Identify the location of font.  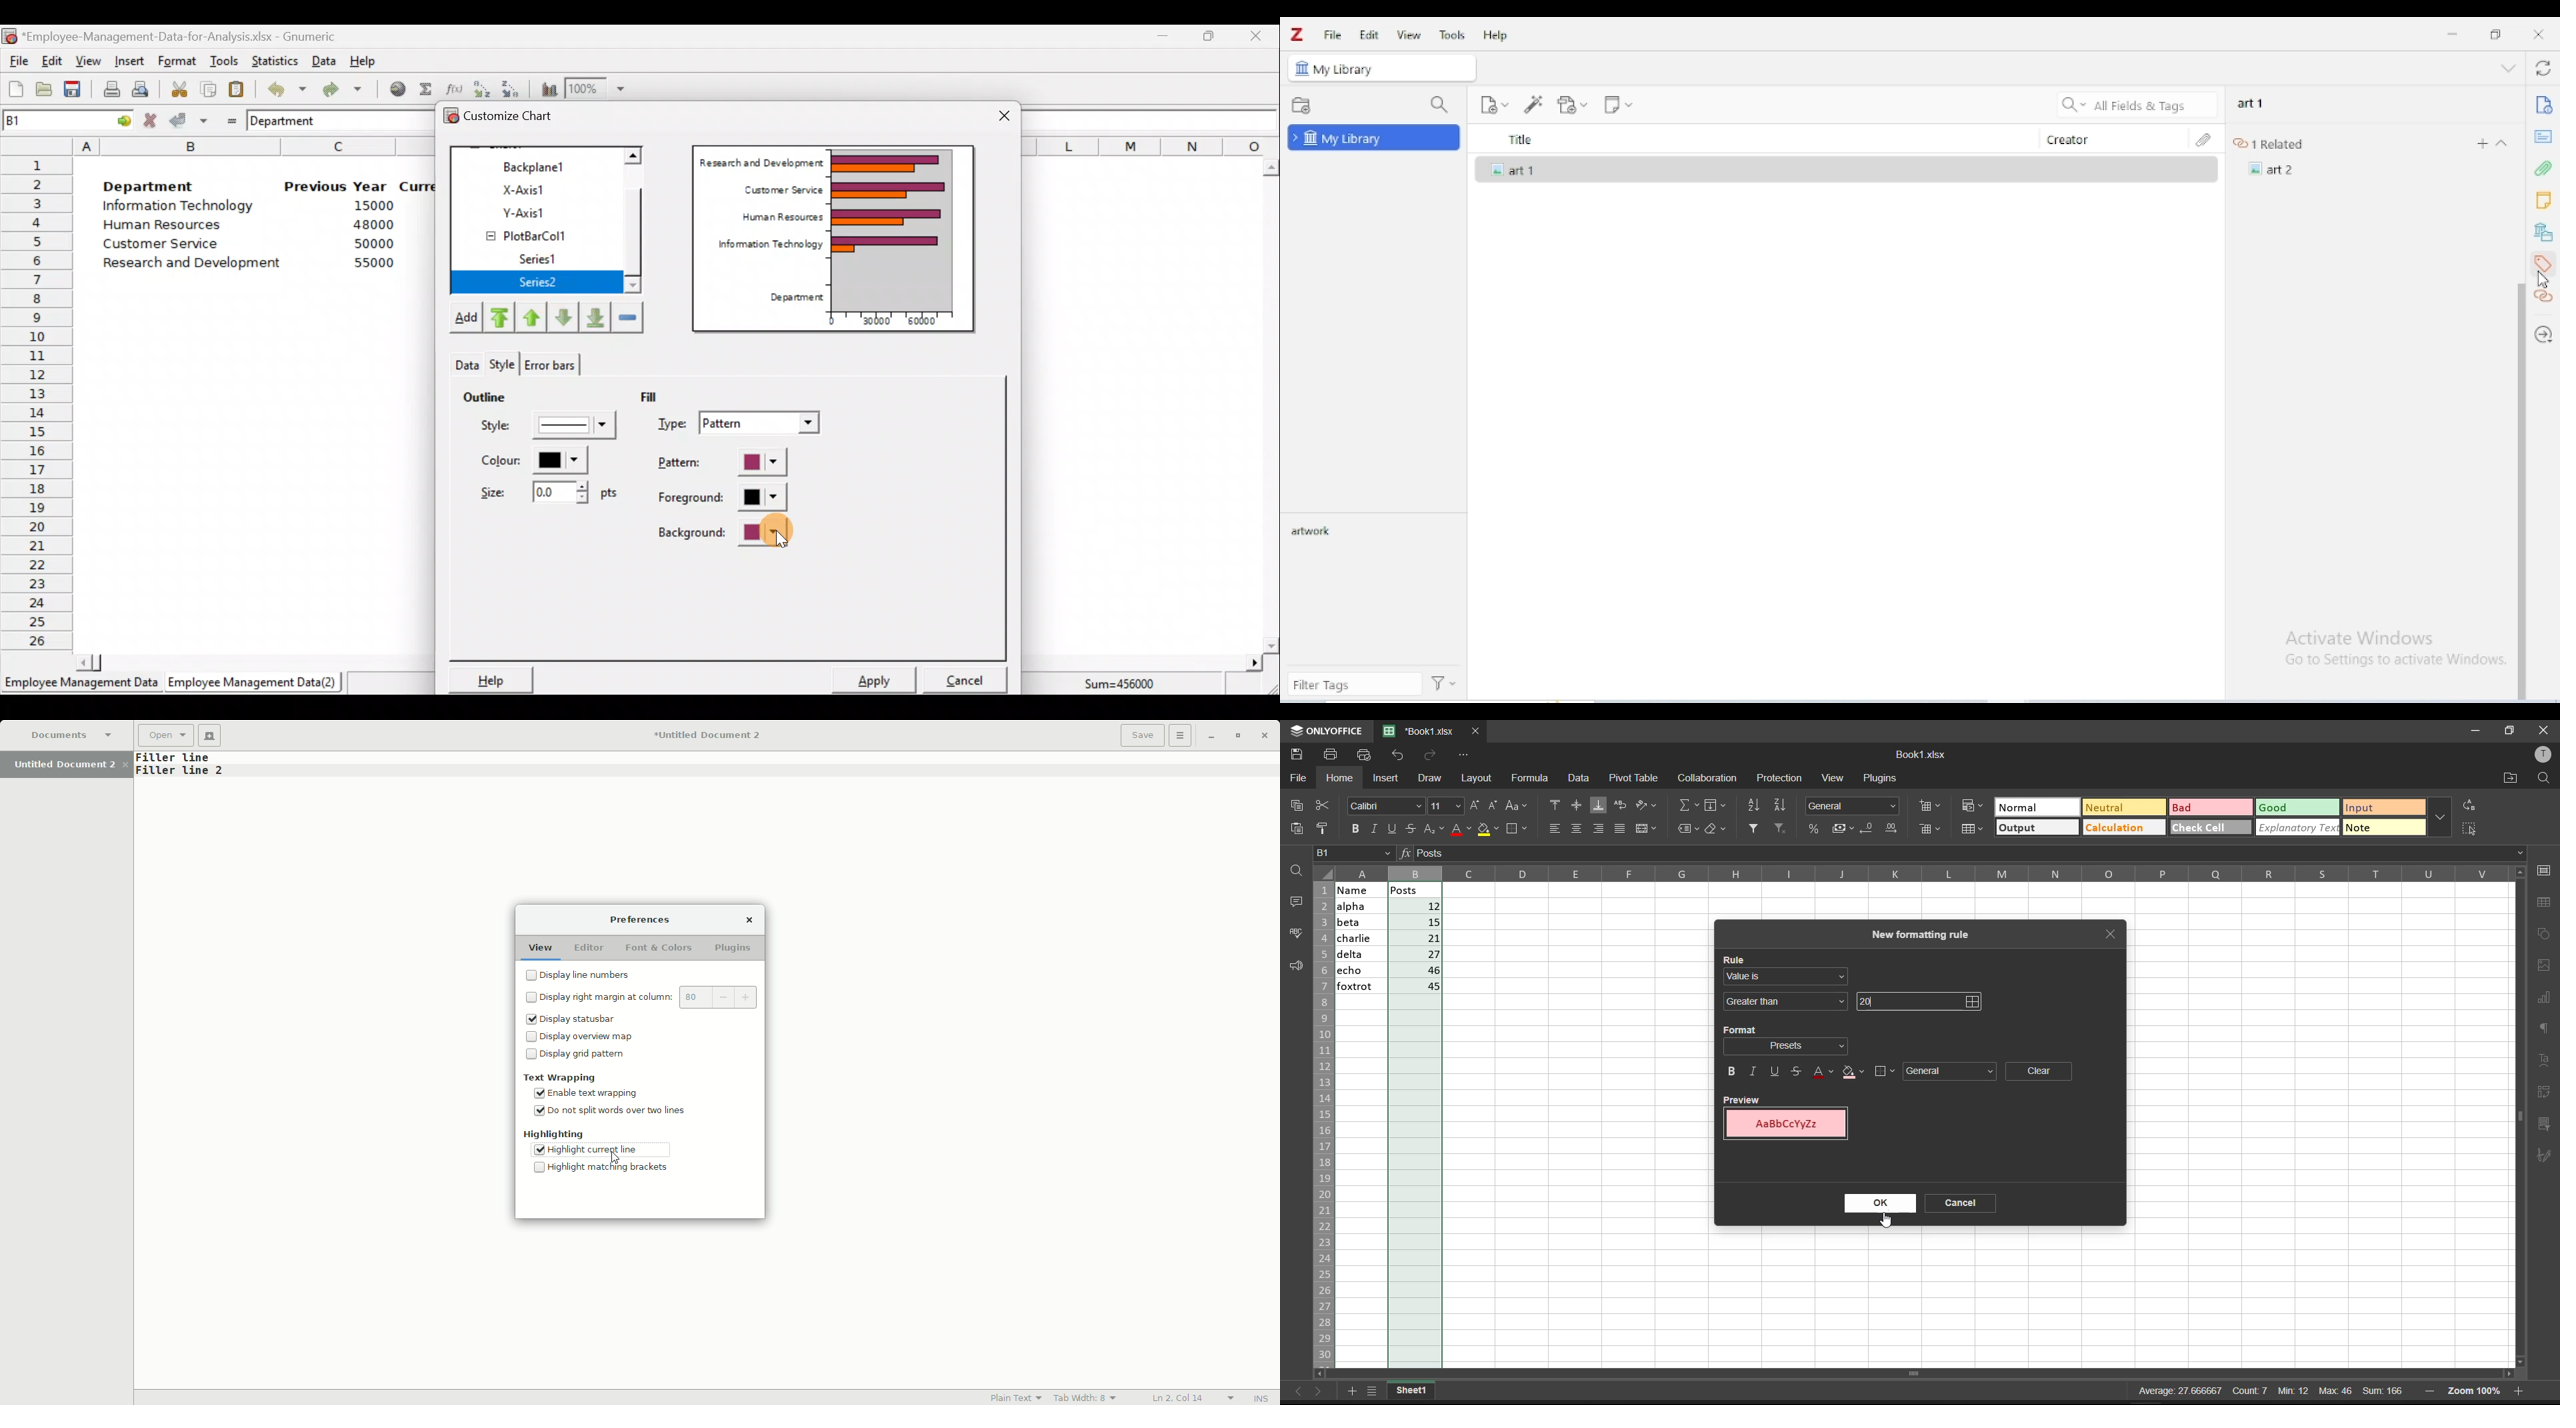
(1386, 805).